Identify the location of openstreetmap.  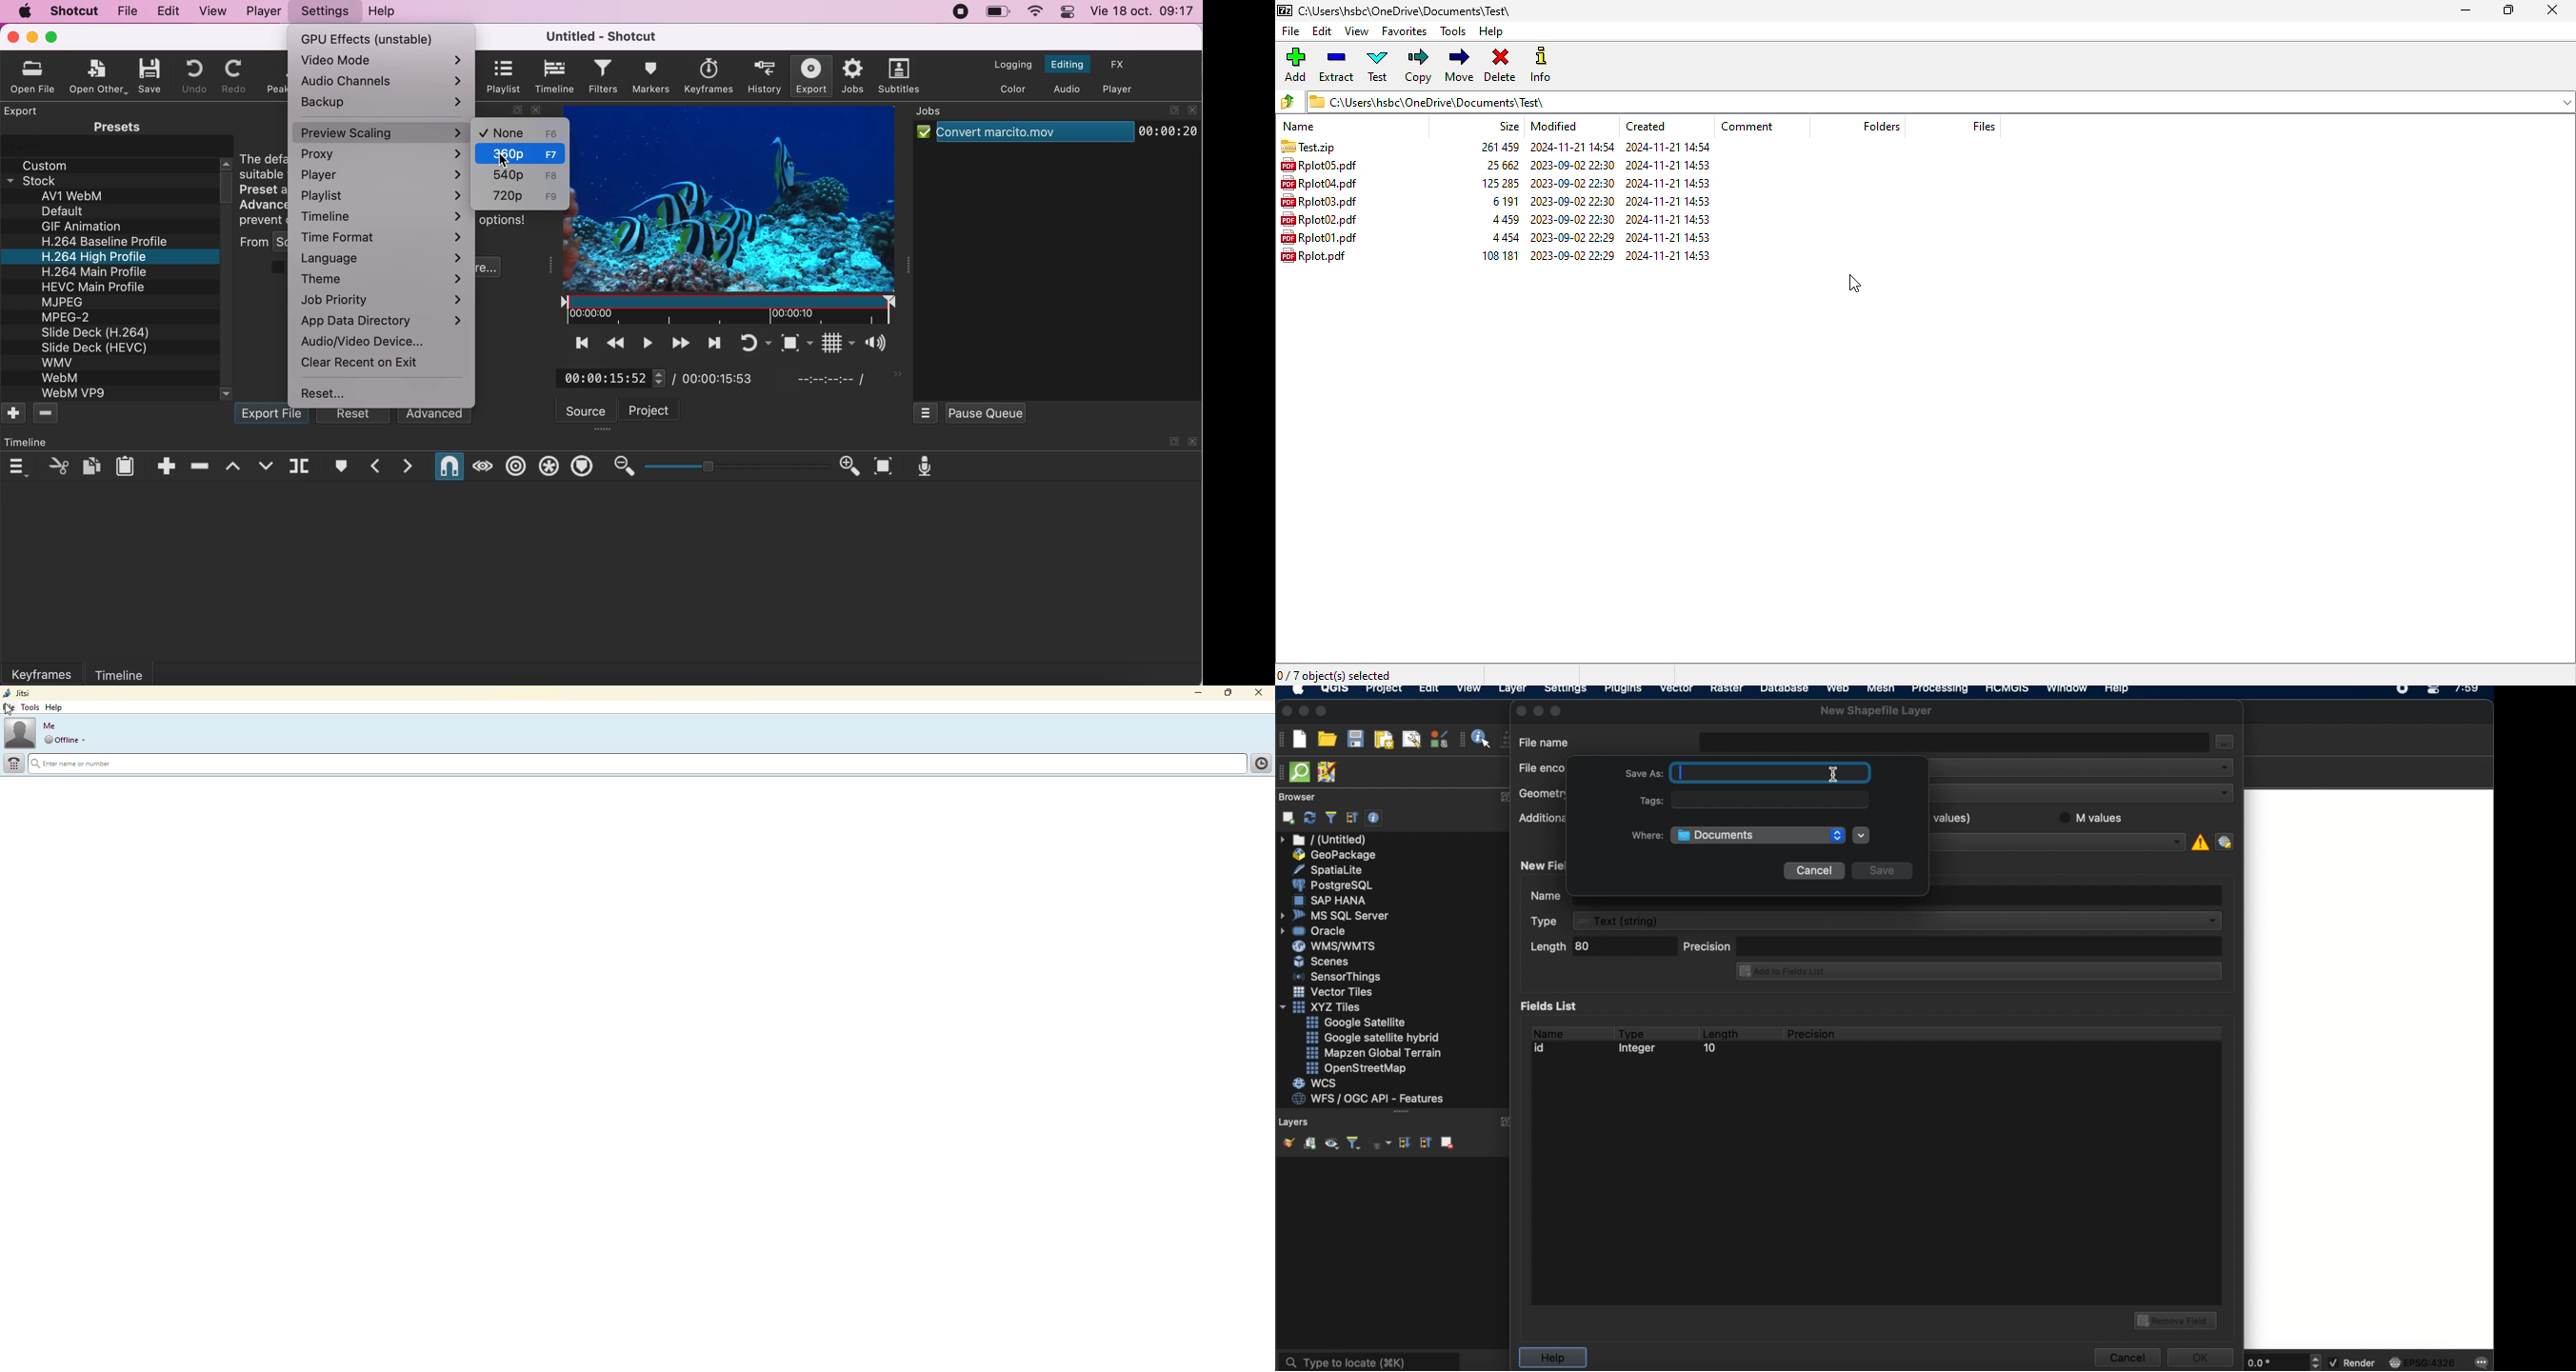
(1356, 1069).